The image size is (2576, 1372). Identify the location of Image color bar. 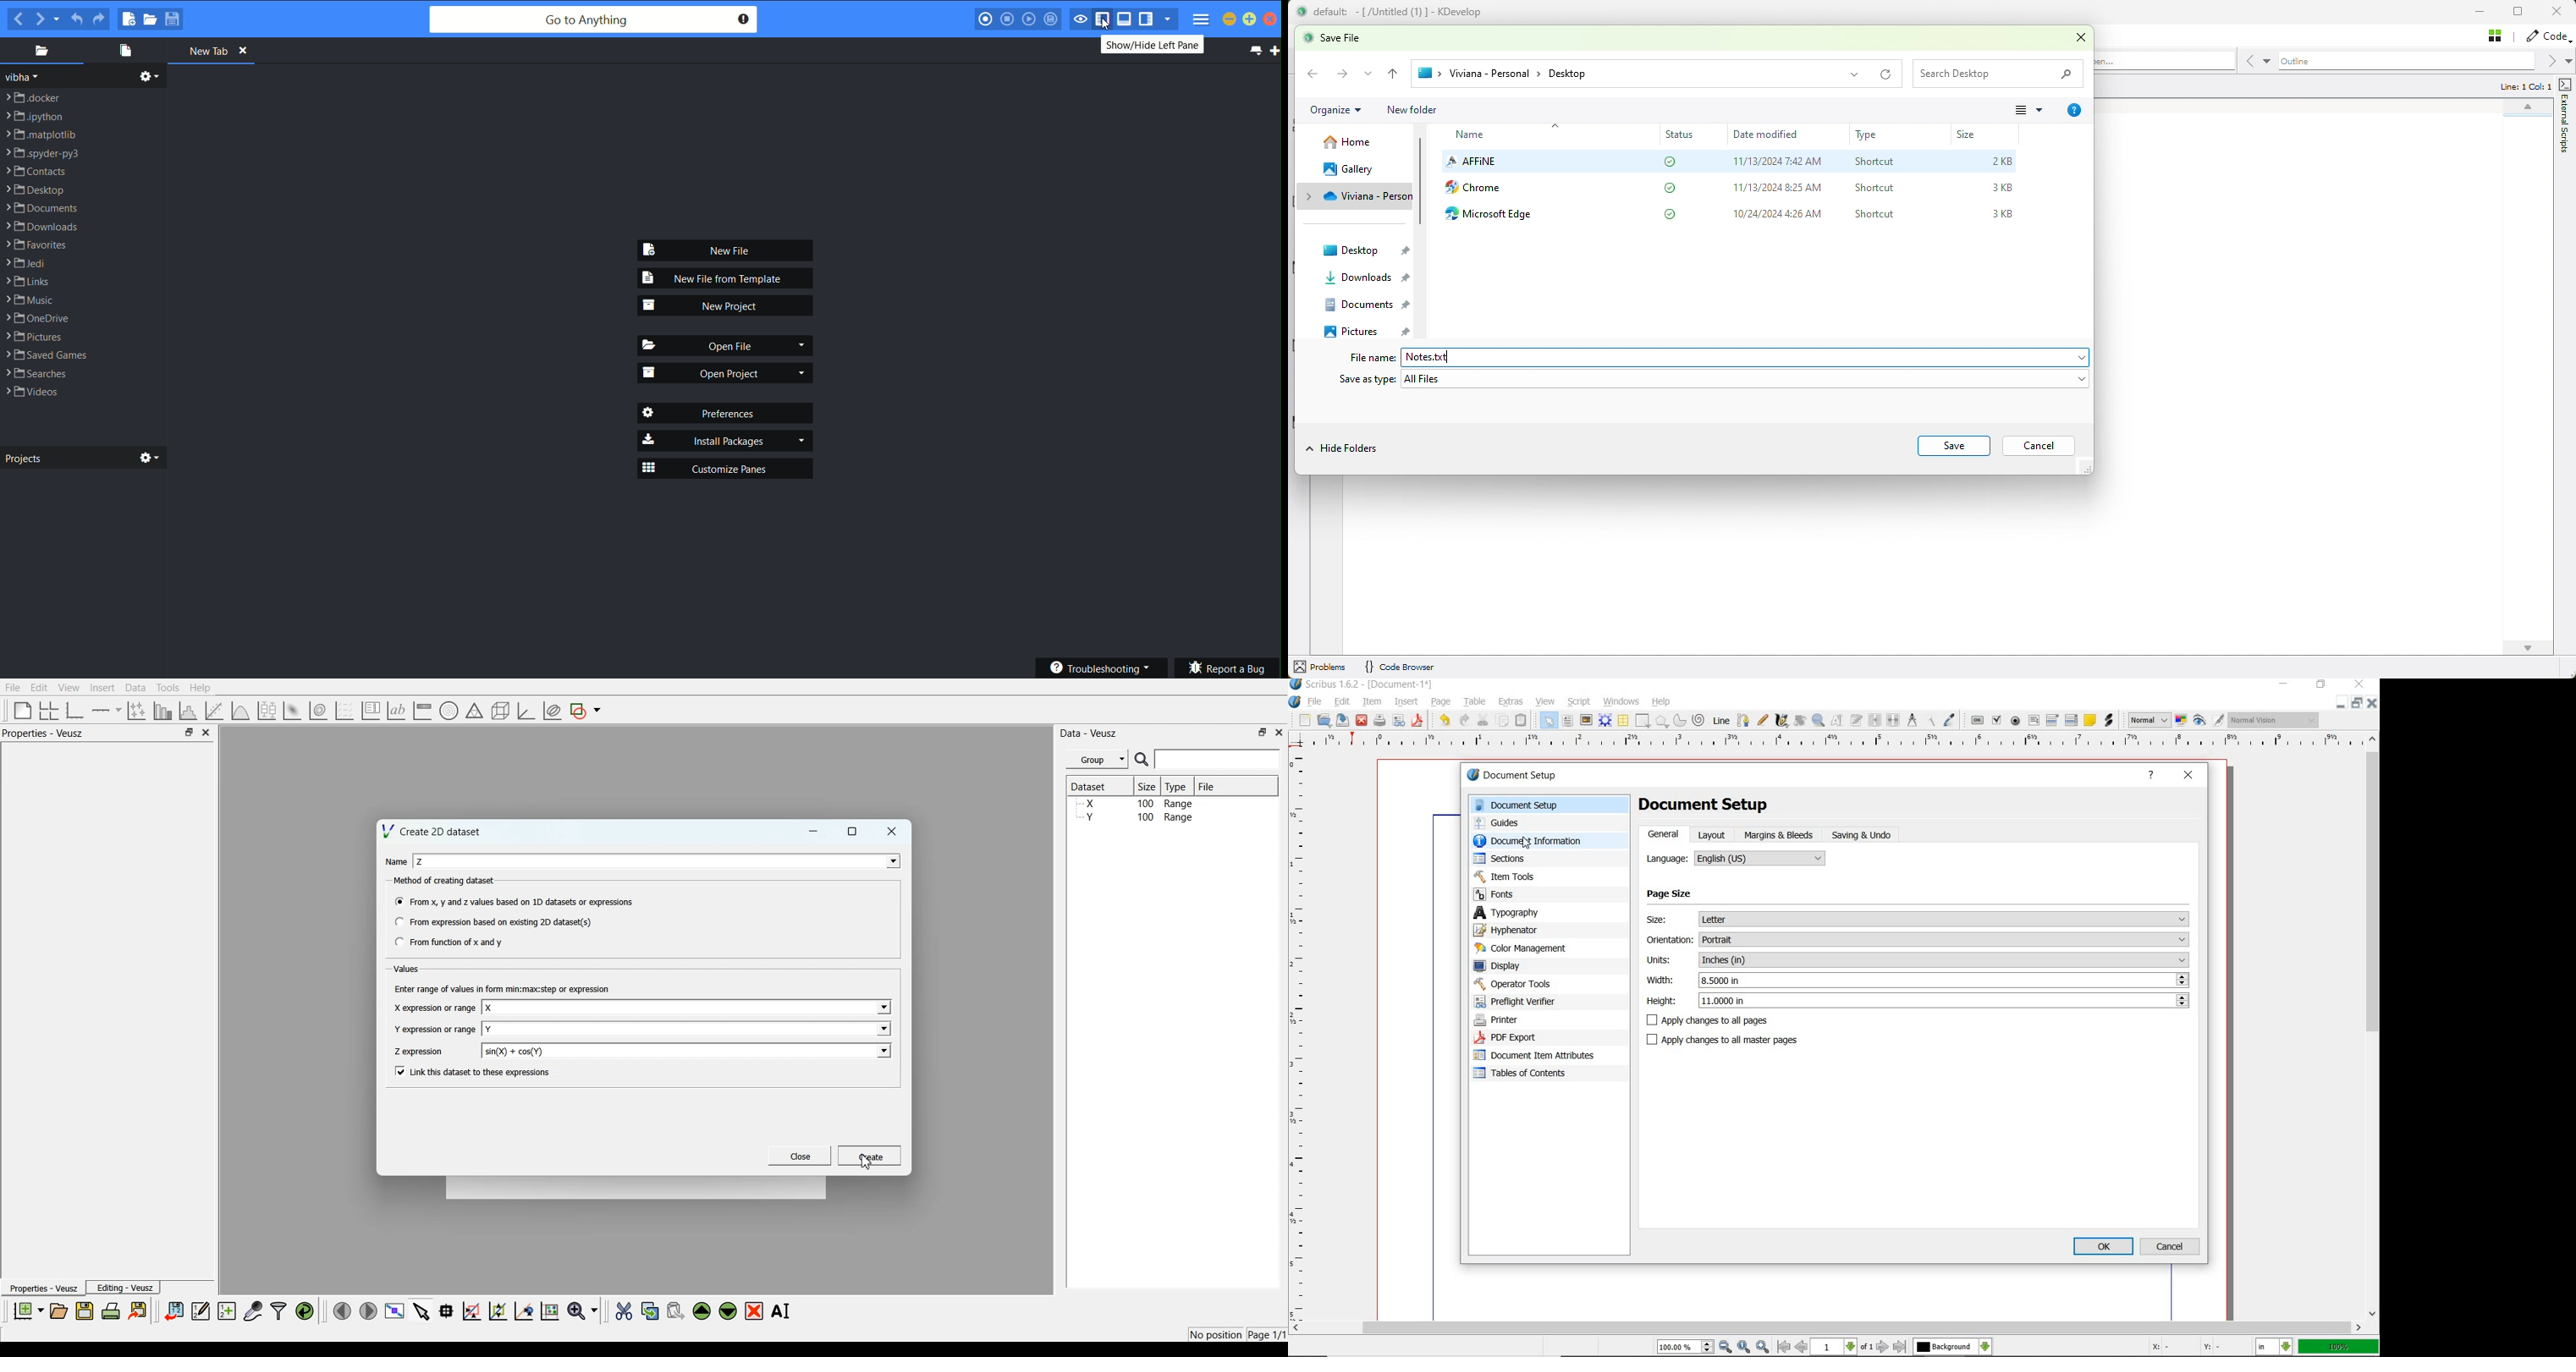
(423, 710).